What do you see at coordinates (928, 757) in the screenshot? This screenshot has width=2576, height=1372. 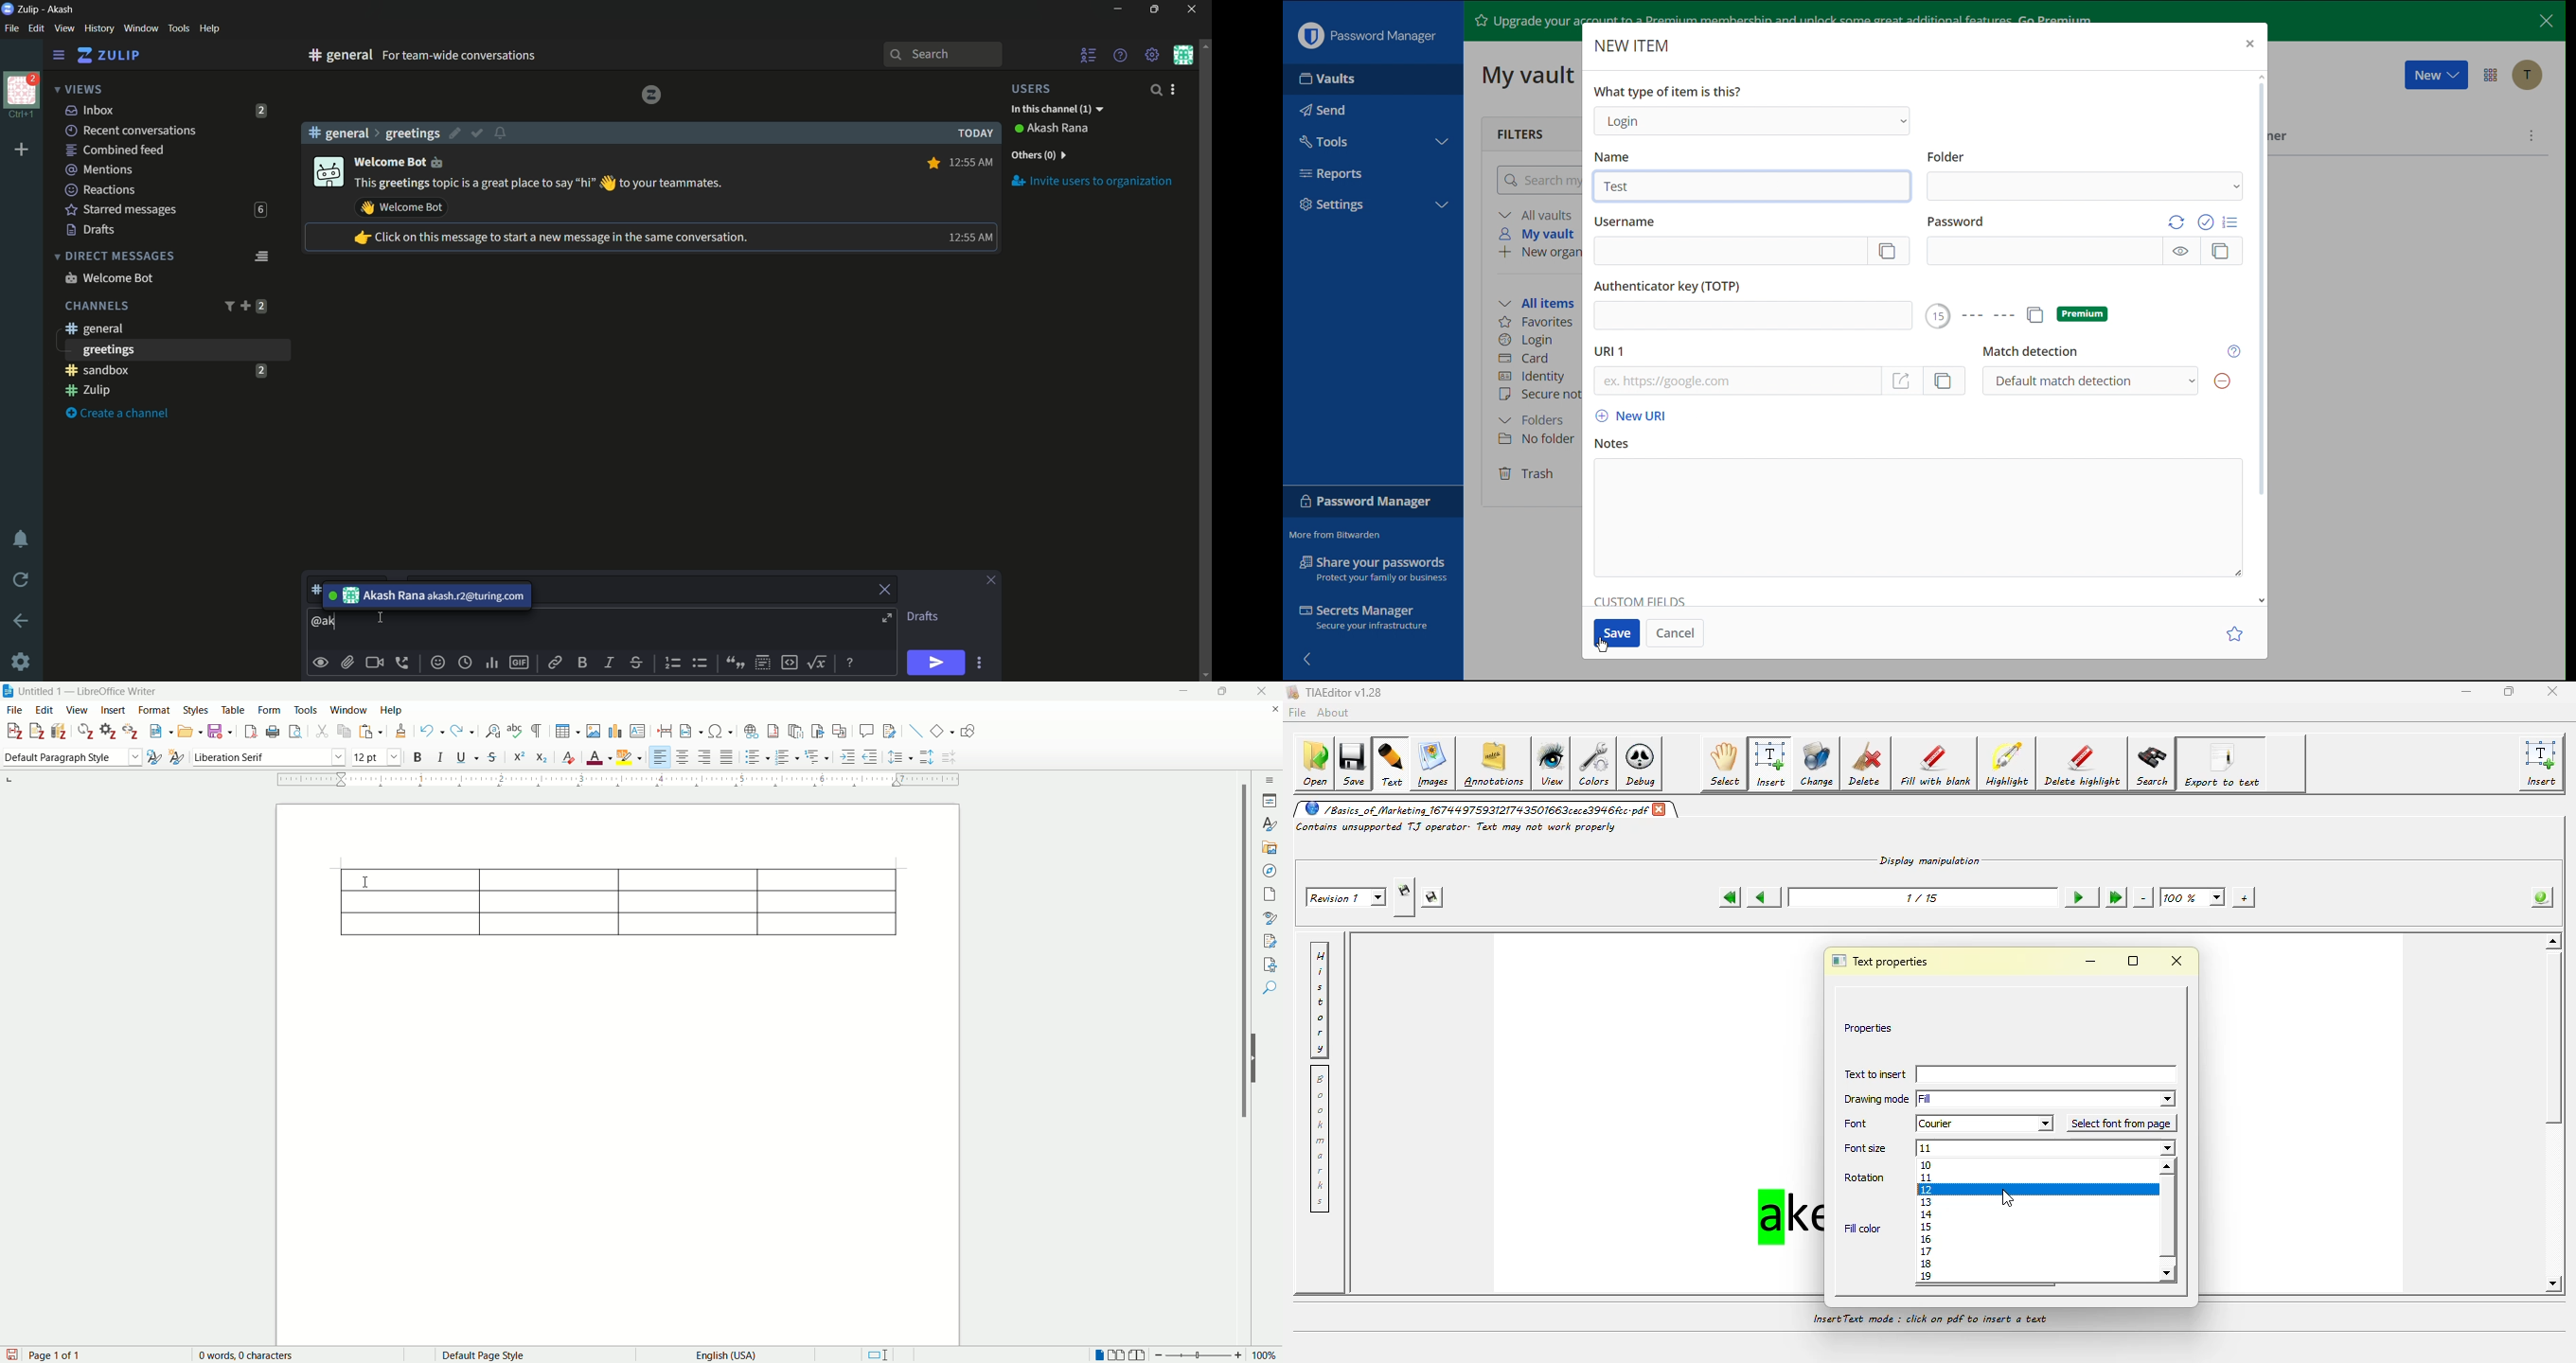 I see `increase paragraph spacing` at bounding box center [928, 757].